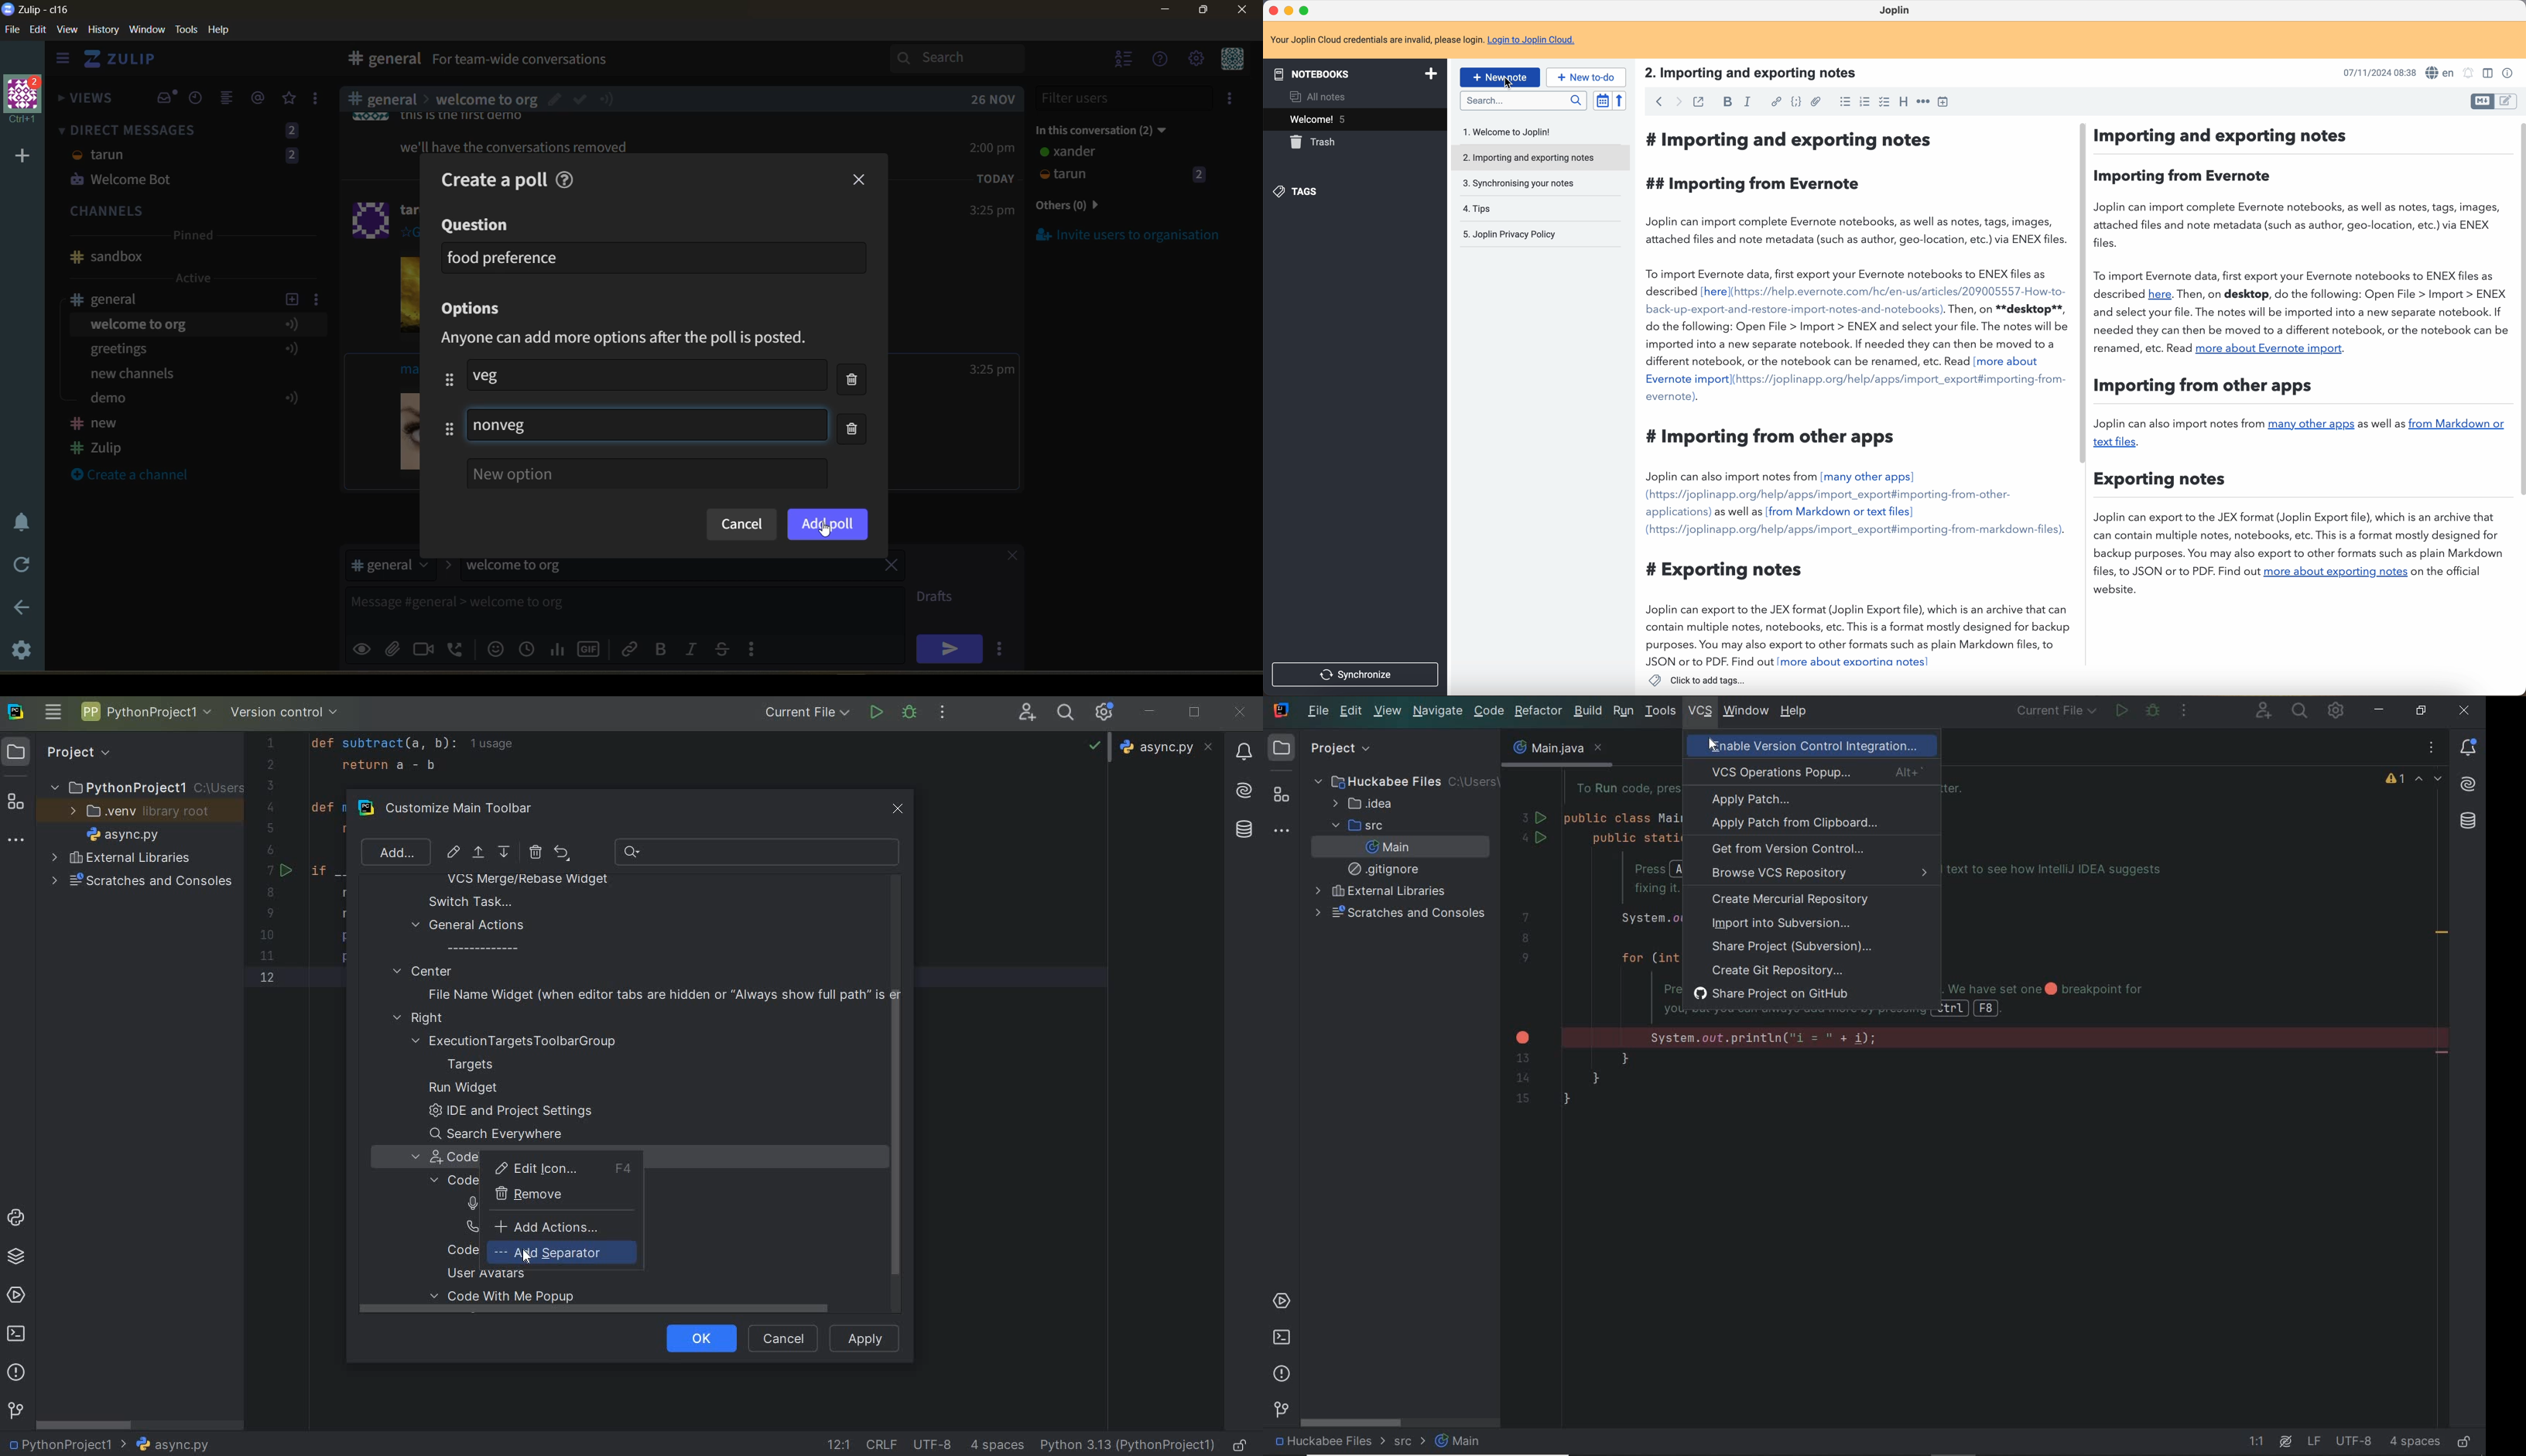 Image resolution: width=2548 pixels, height=1456 pixels. Describe the element at coordinates (741, 525) in the screenshot. I see `cancel` at that location.